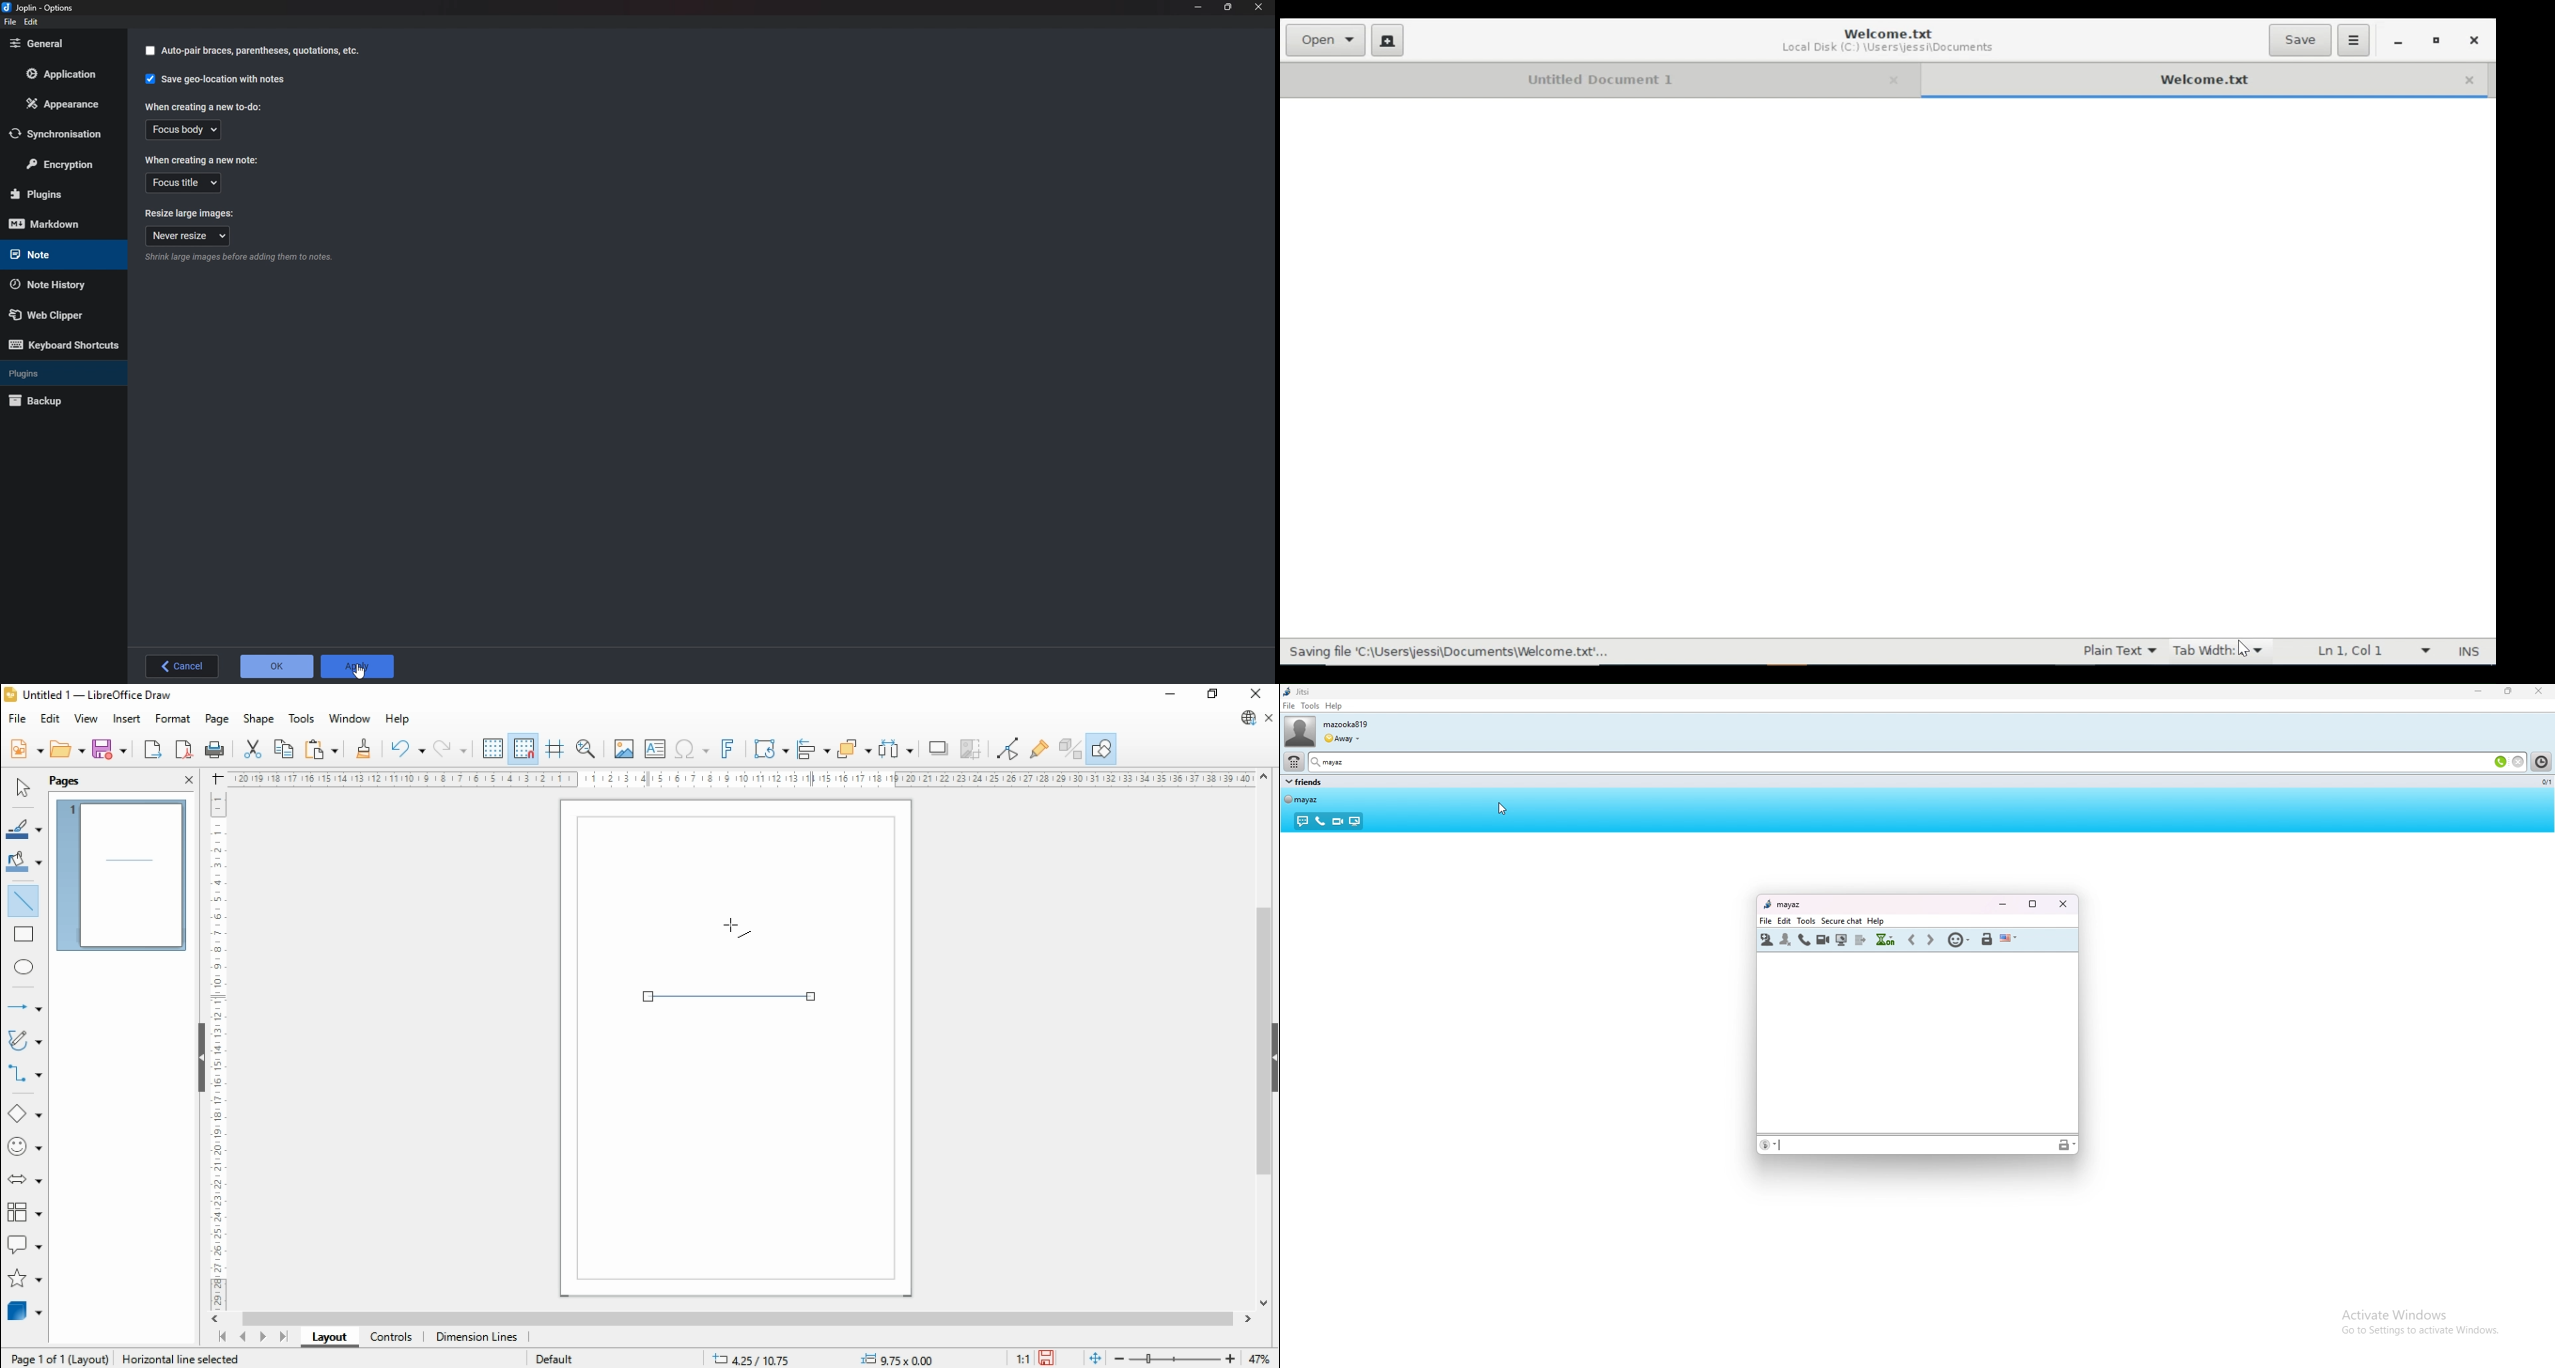 The width and height of the screenshot is (2576, 1372). What do you see at coordinates (218, 80) in the screenshot?
I see `Save geo location with notes` at bounding box center [218, 80].